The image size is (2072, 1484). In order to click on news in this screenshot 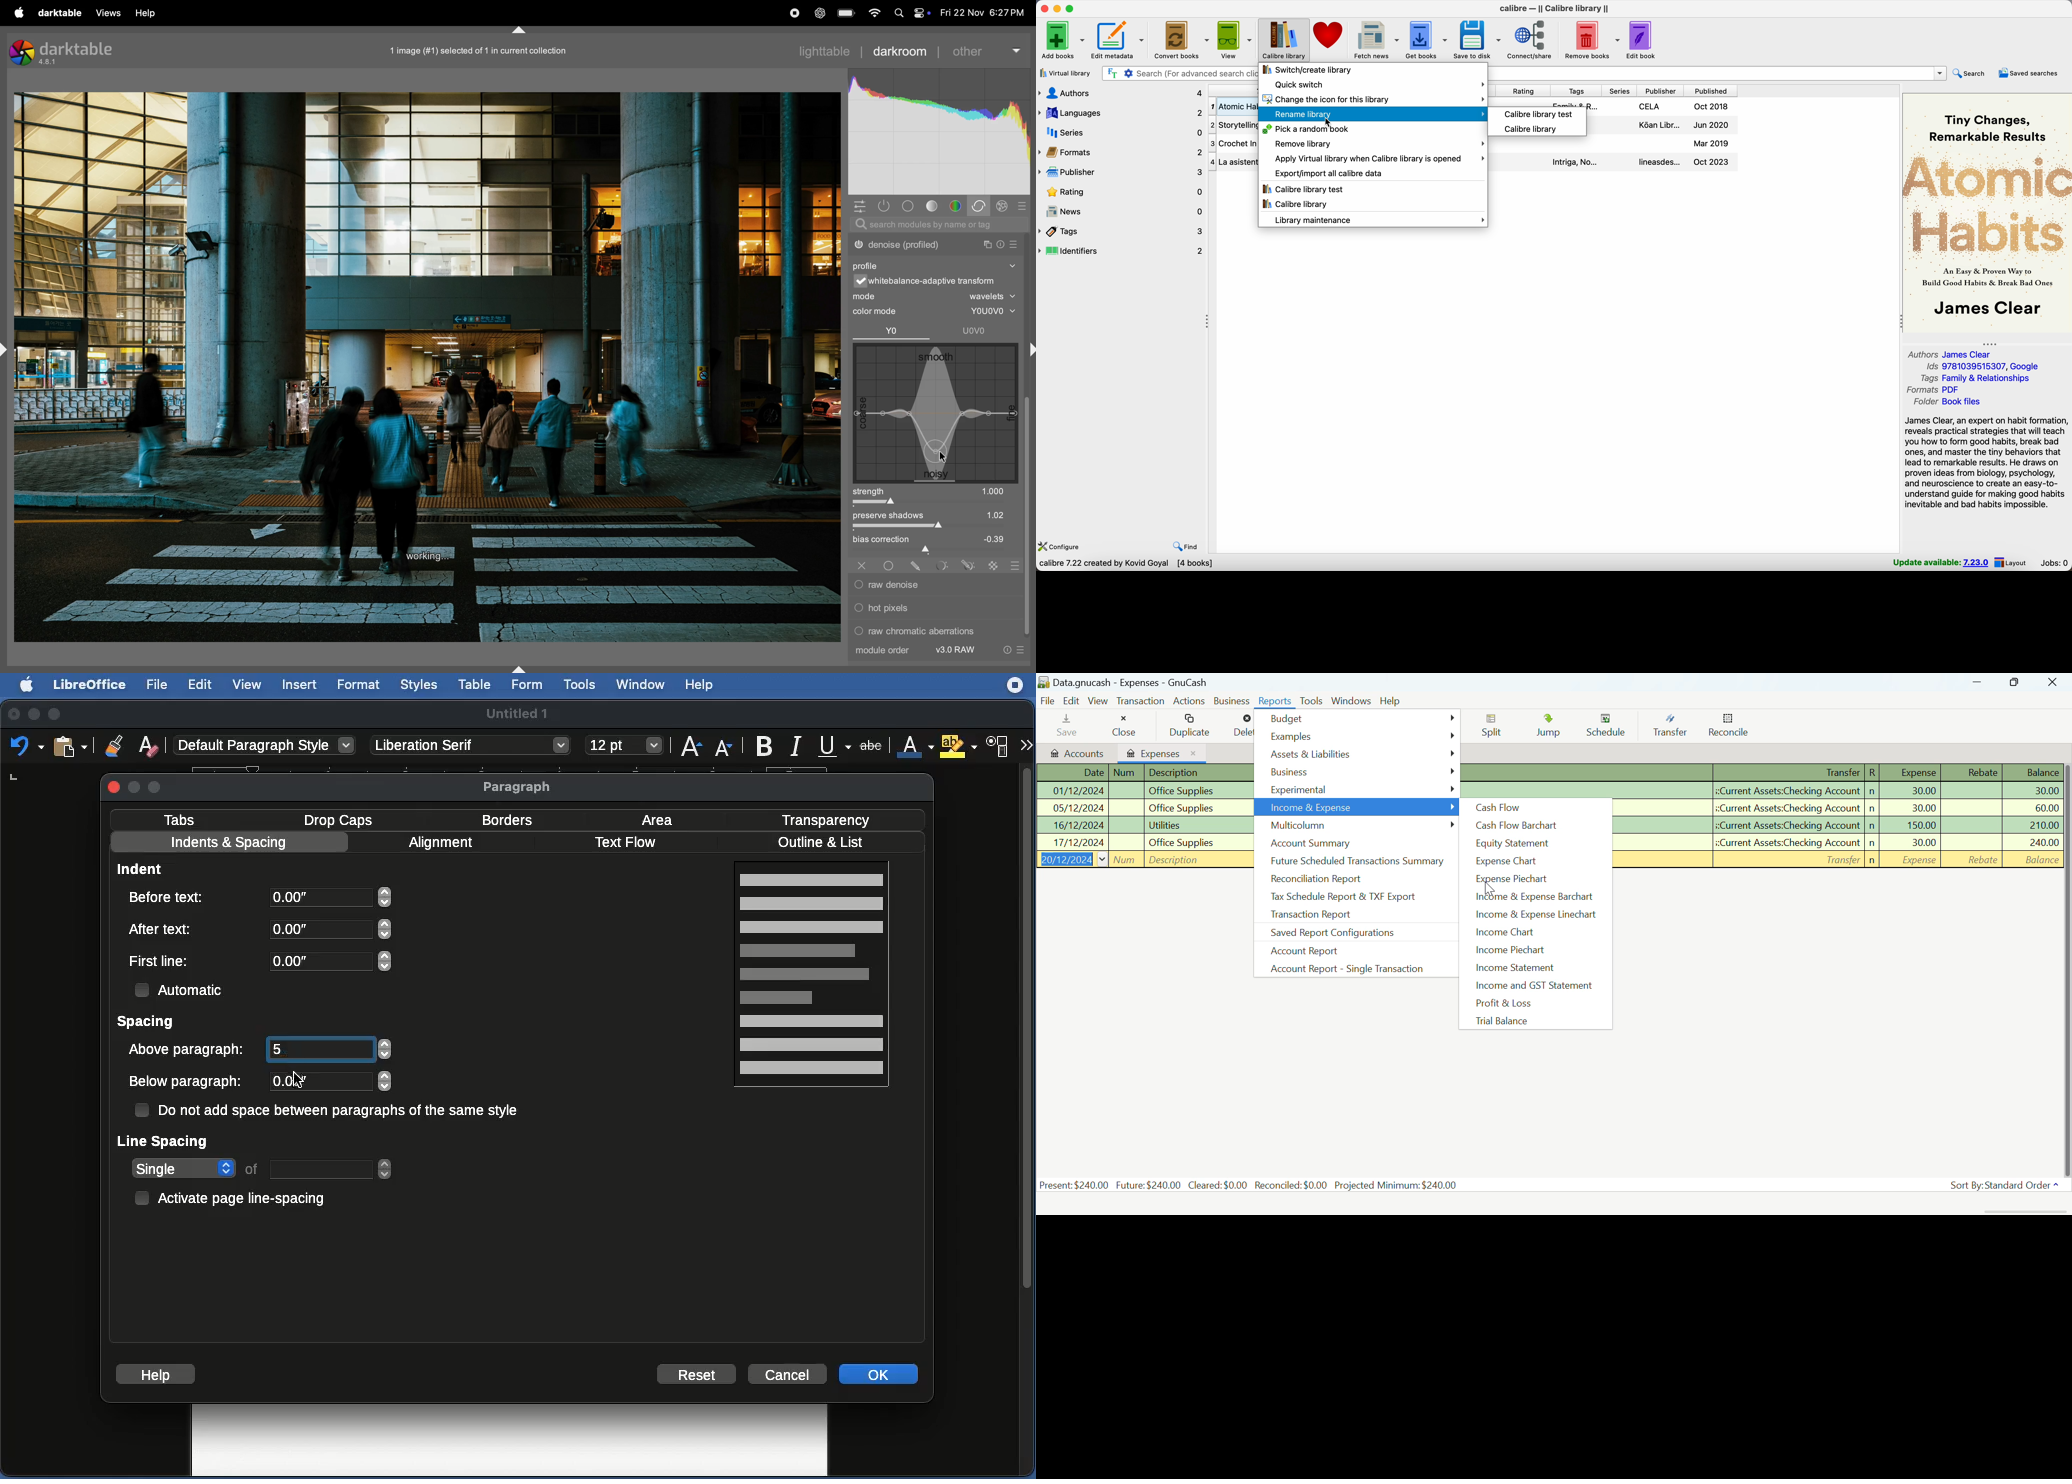, I will do `click(1121, 212)`.